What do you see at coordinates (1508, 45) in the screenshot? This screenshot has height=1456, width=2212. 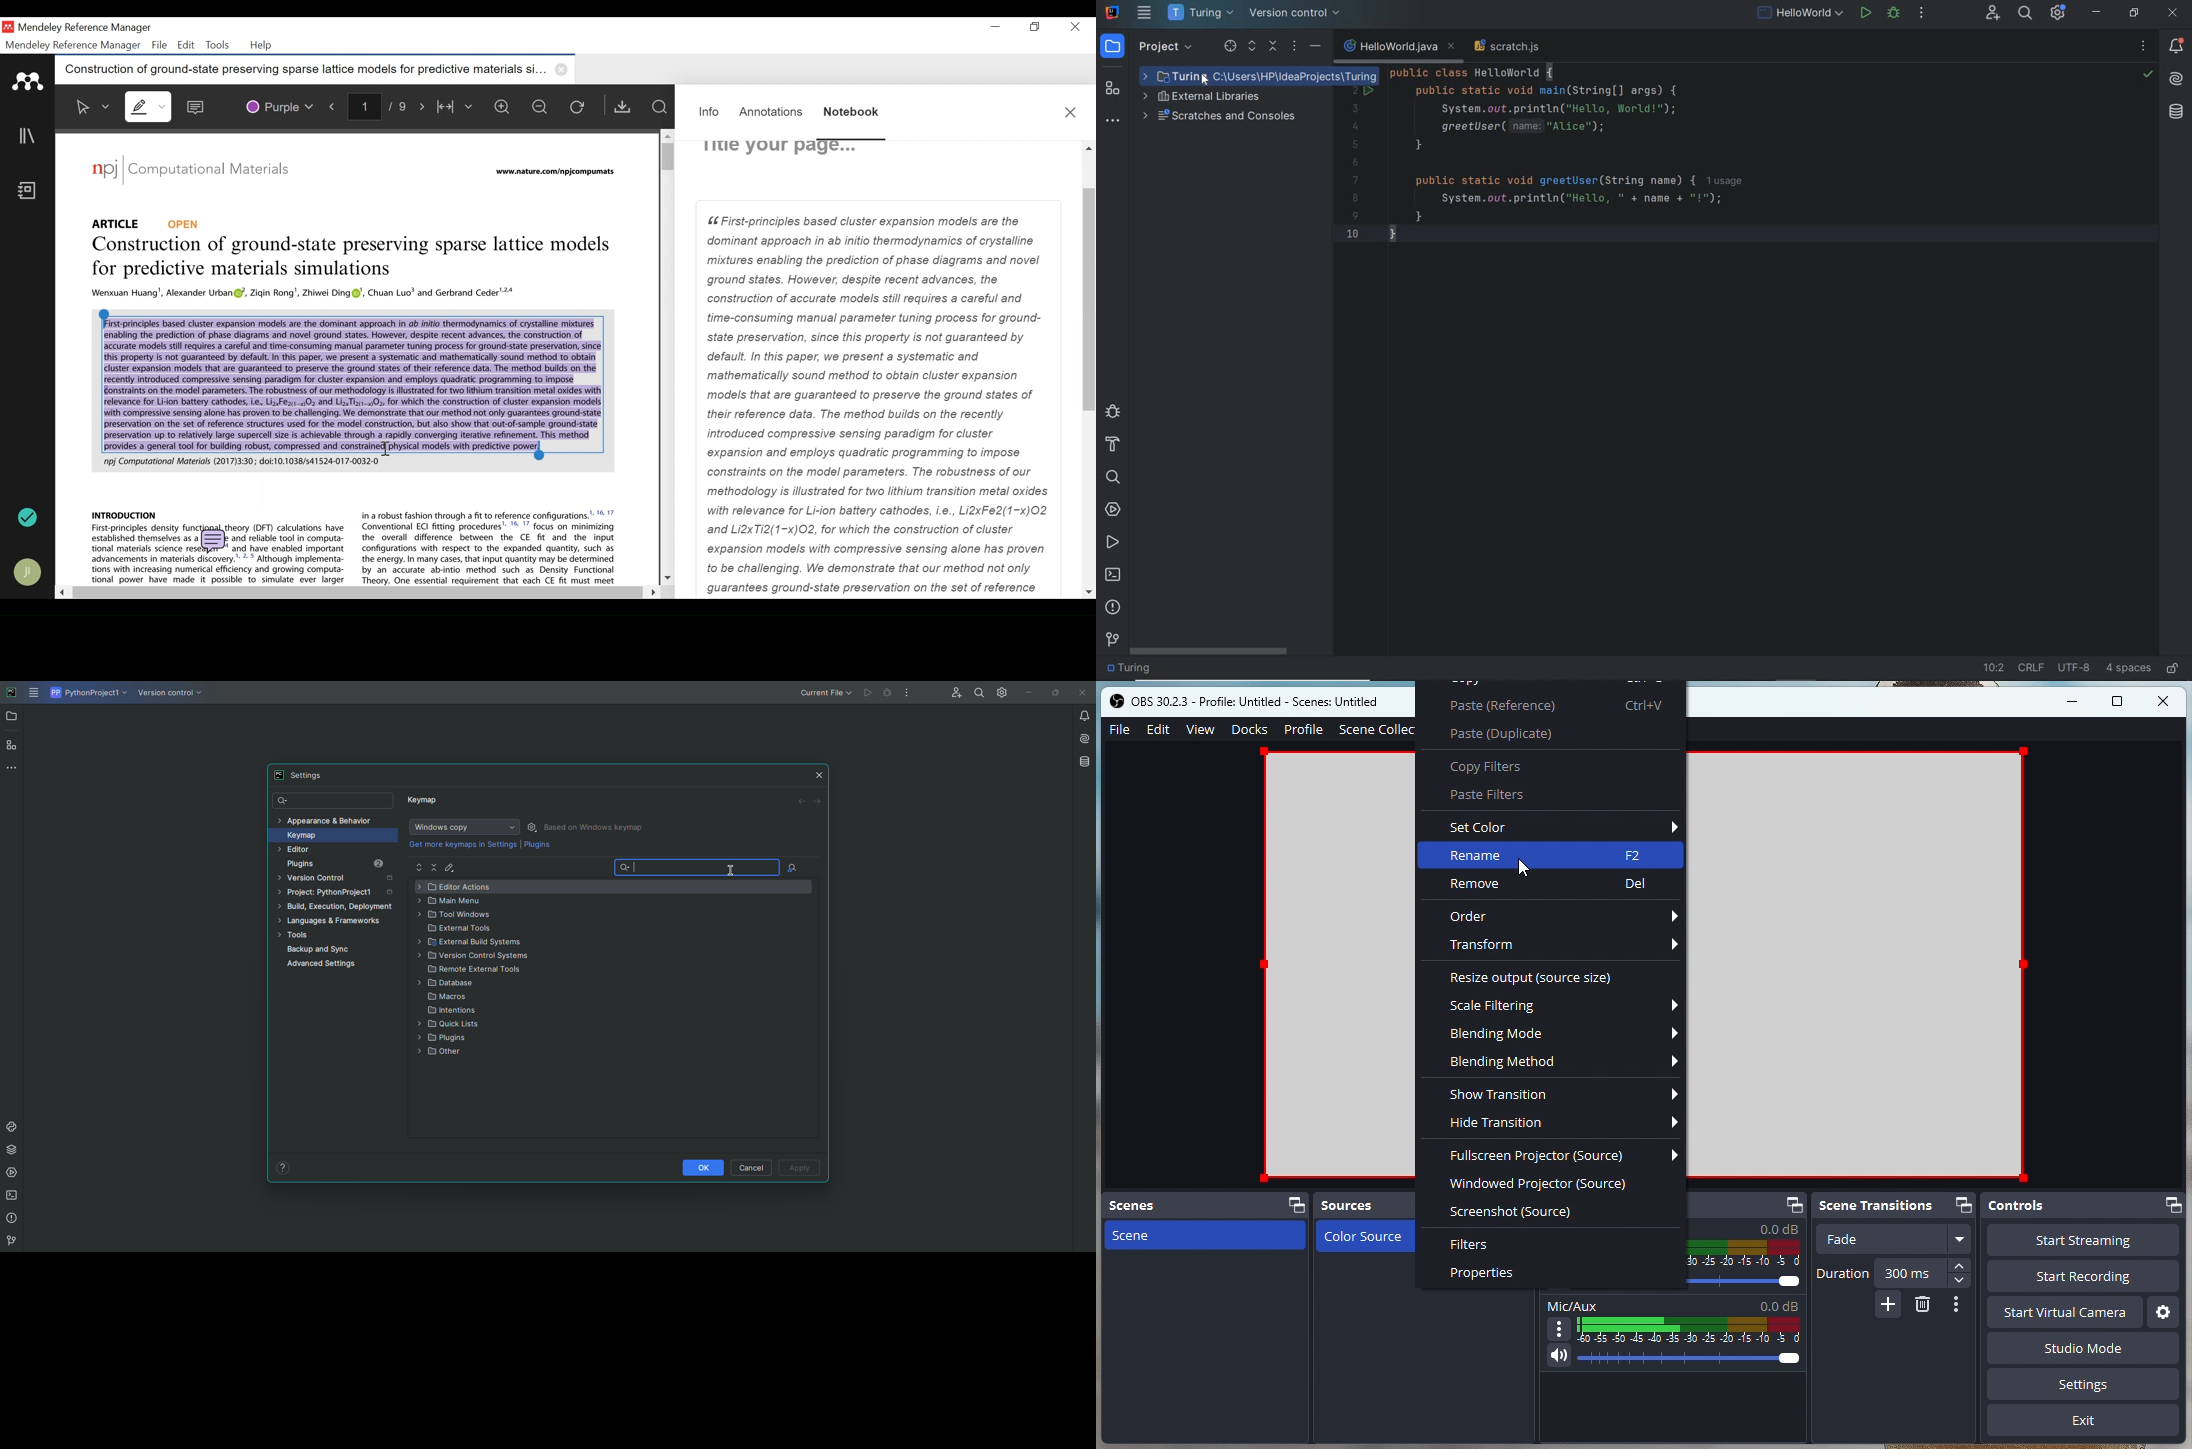 I see `scratch file` at bounding box center [1508, 45].